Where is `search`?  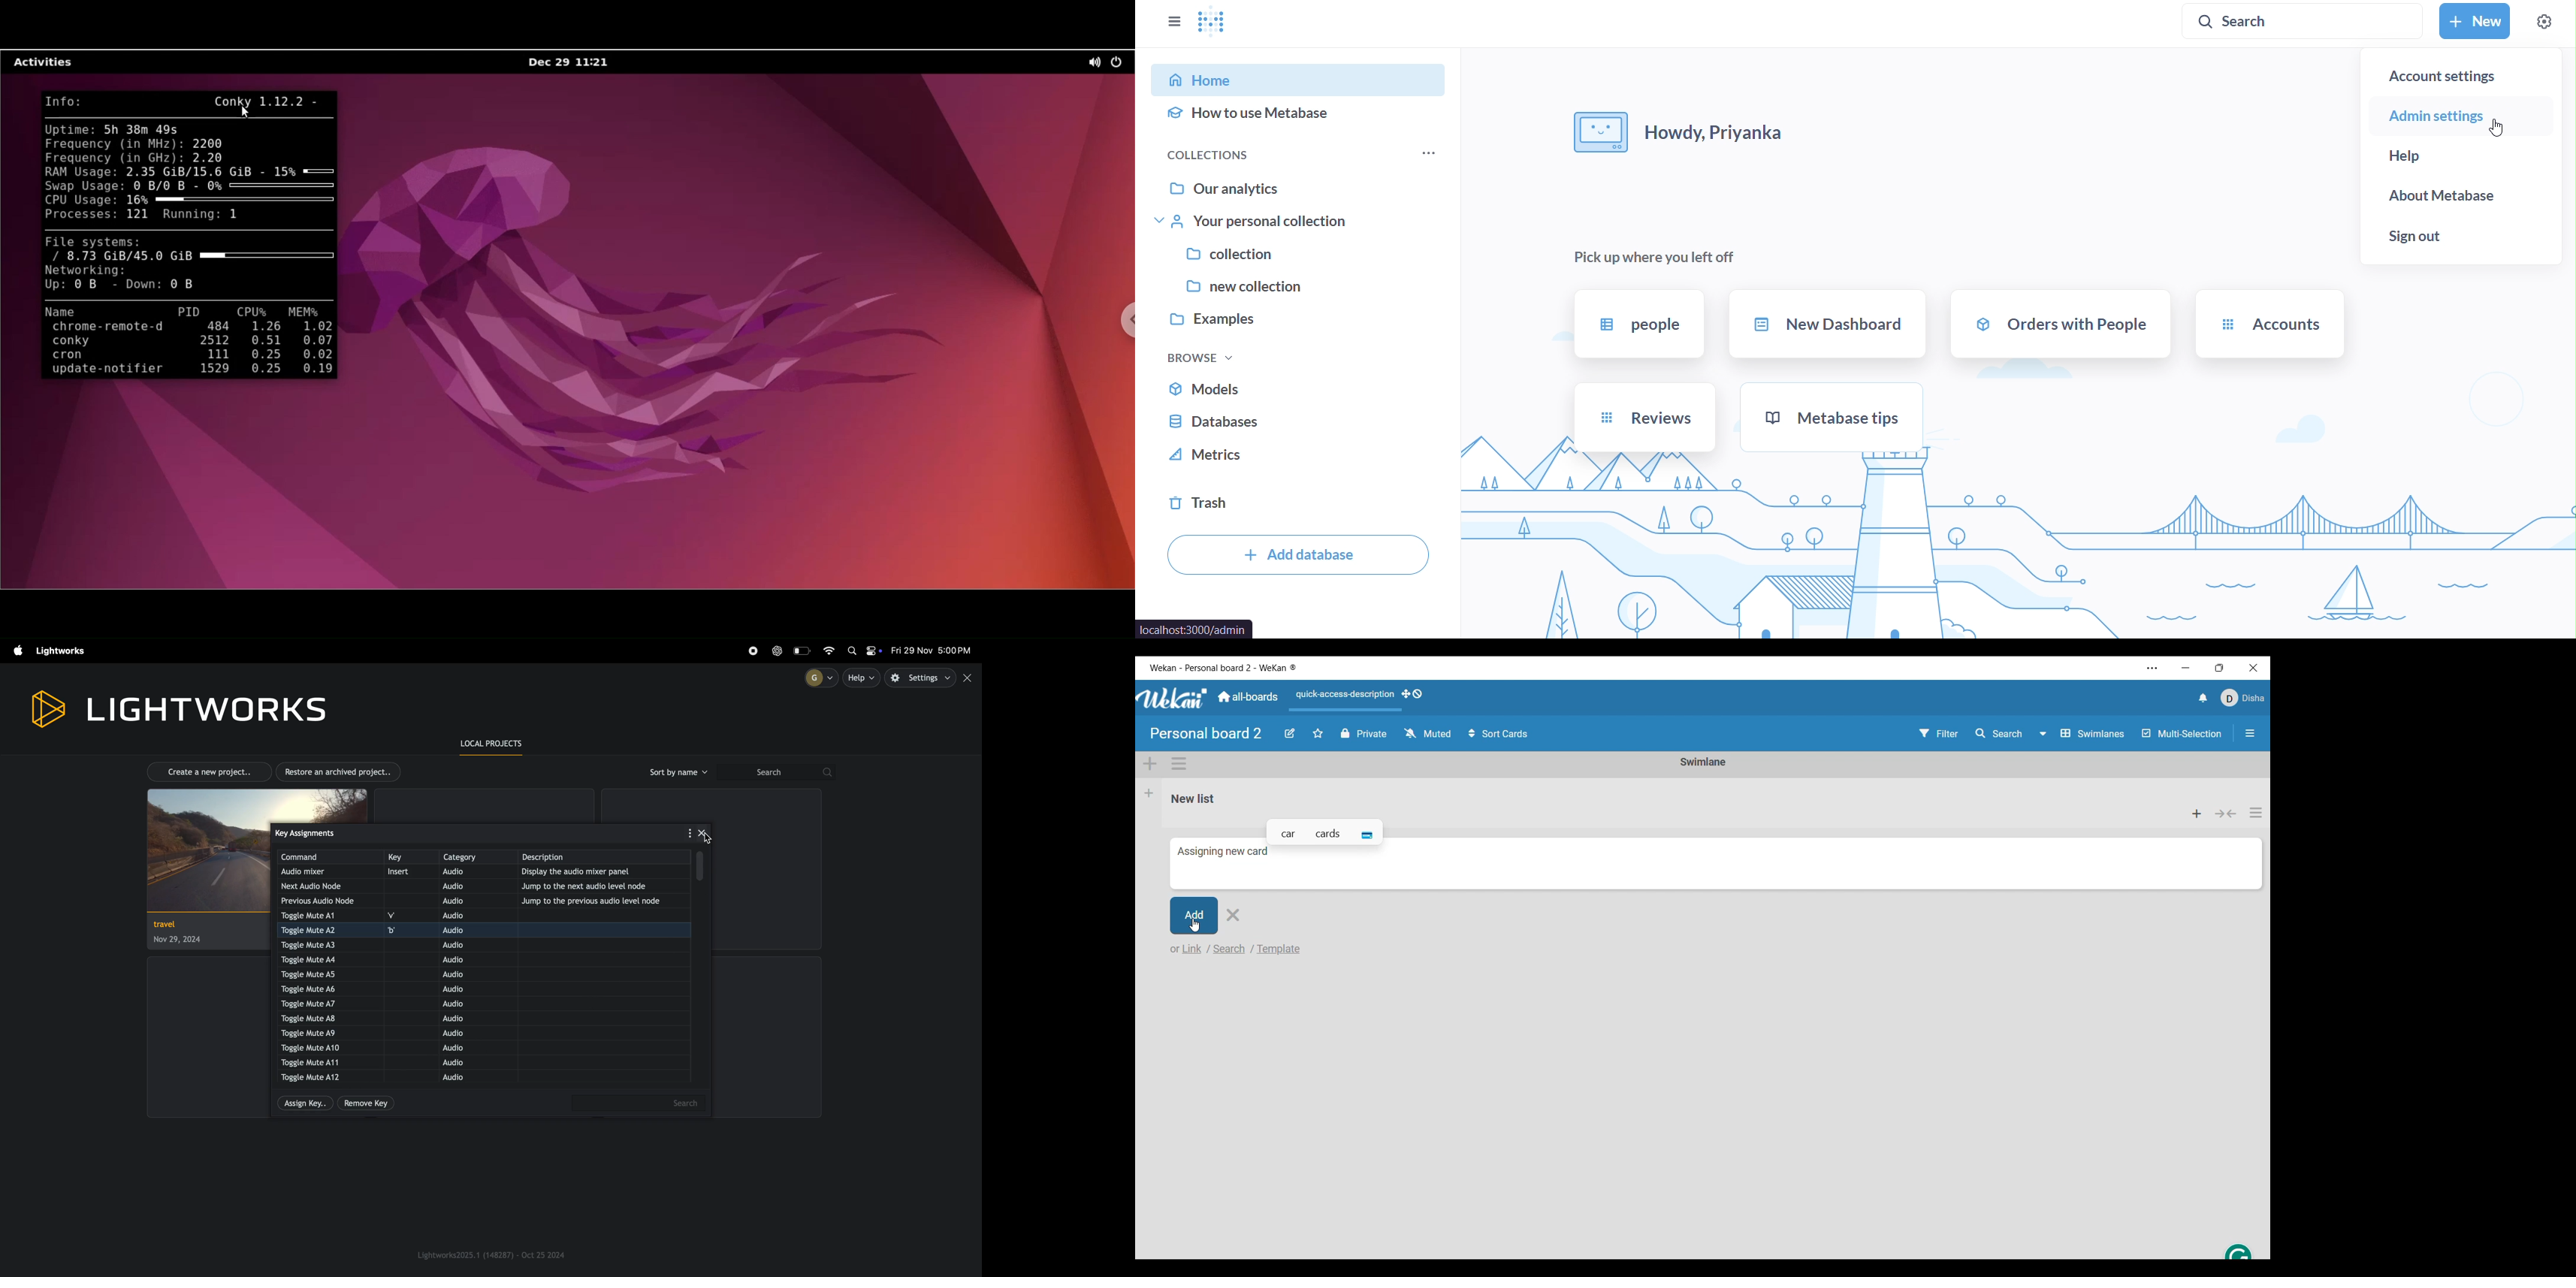 search is located at coordinates (2302, 23).